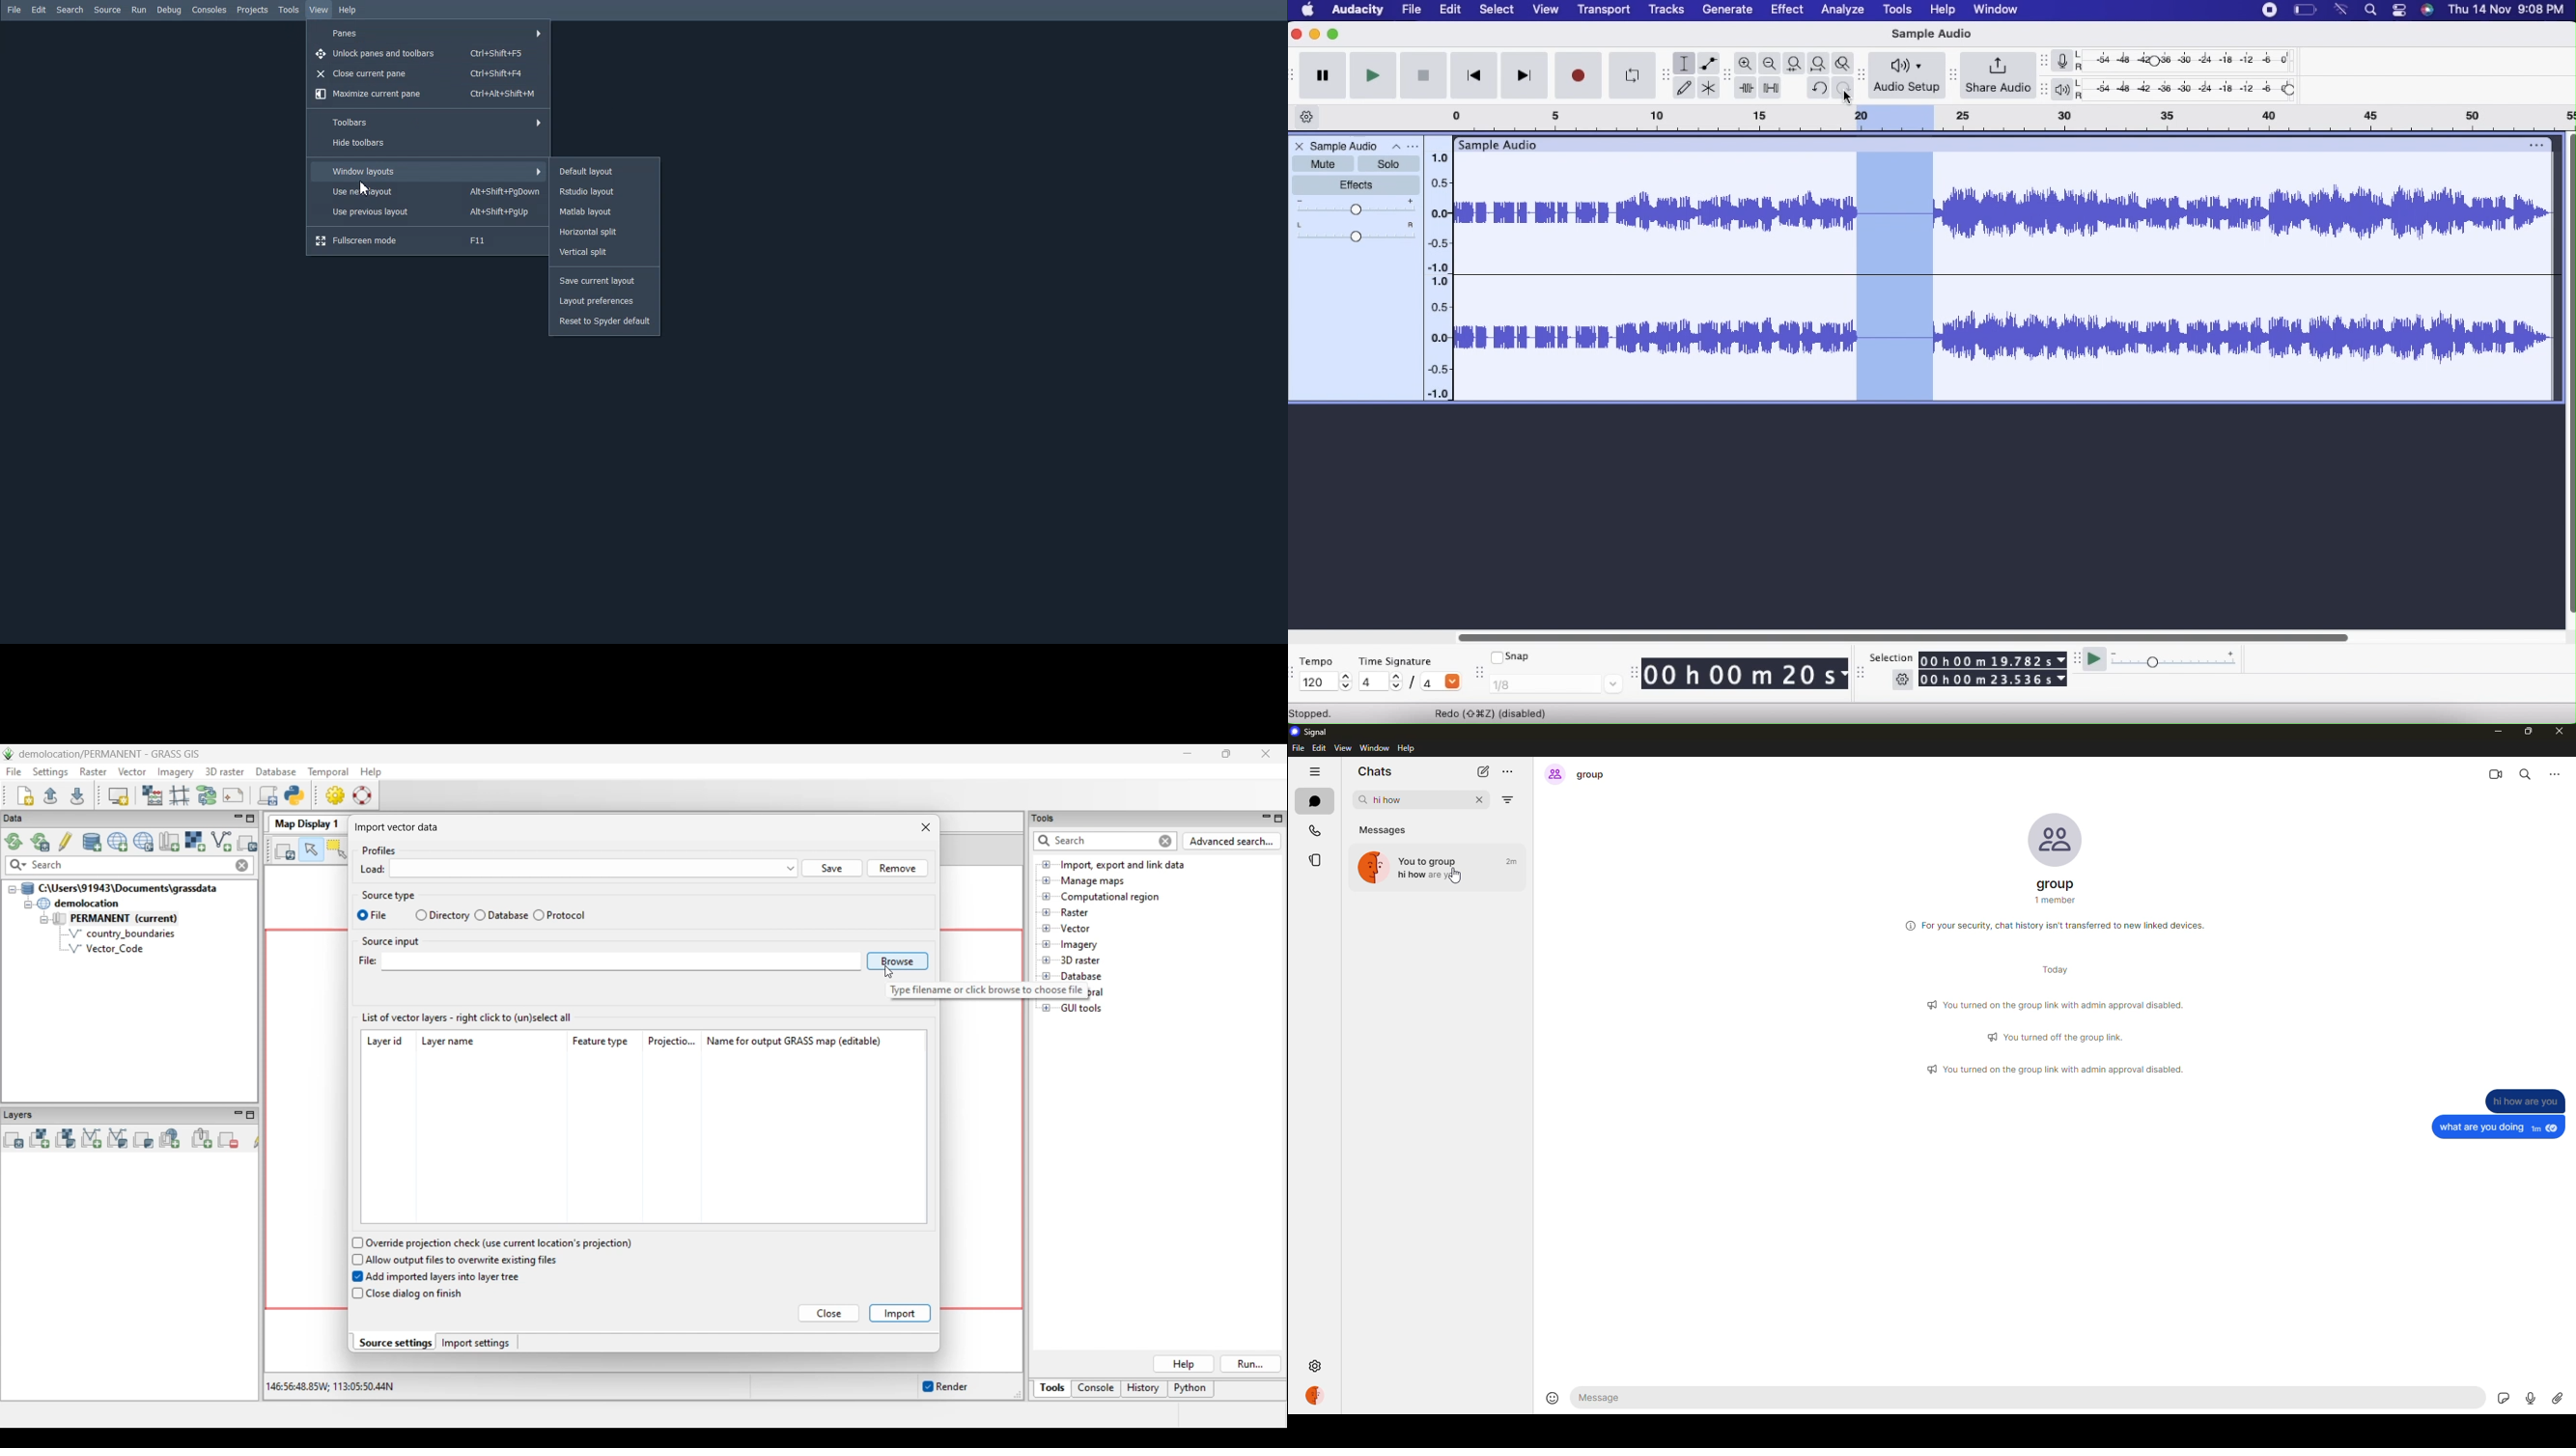 Image resolution: width=2576 pixels, height=1456 pixels. I want to click on more, so click(1509, 770).